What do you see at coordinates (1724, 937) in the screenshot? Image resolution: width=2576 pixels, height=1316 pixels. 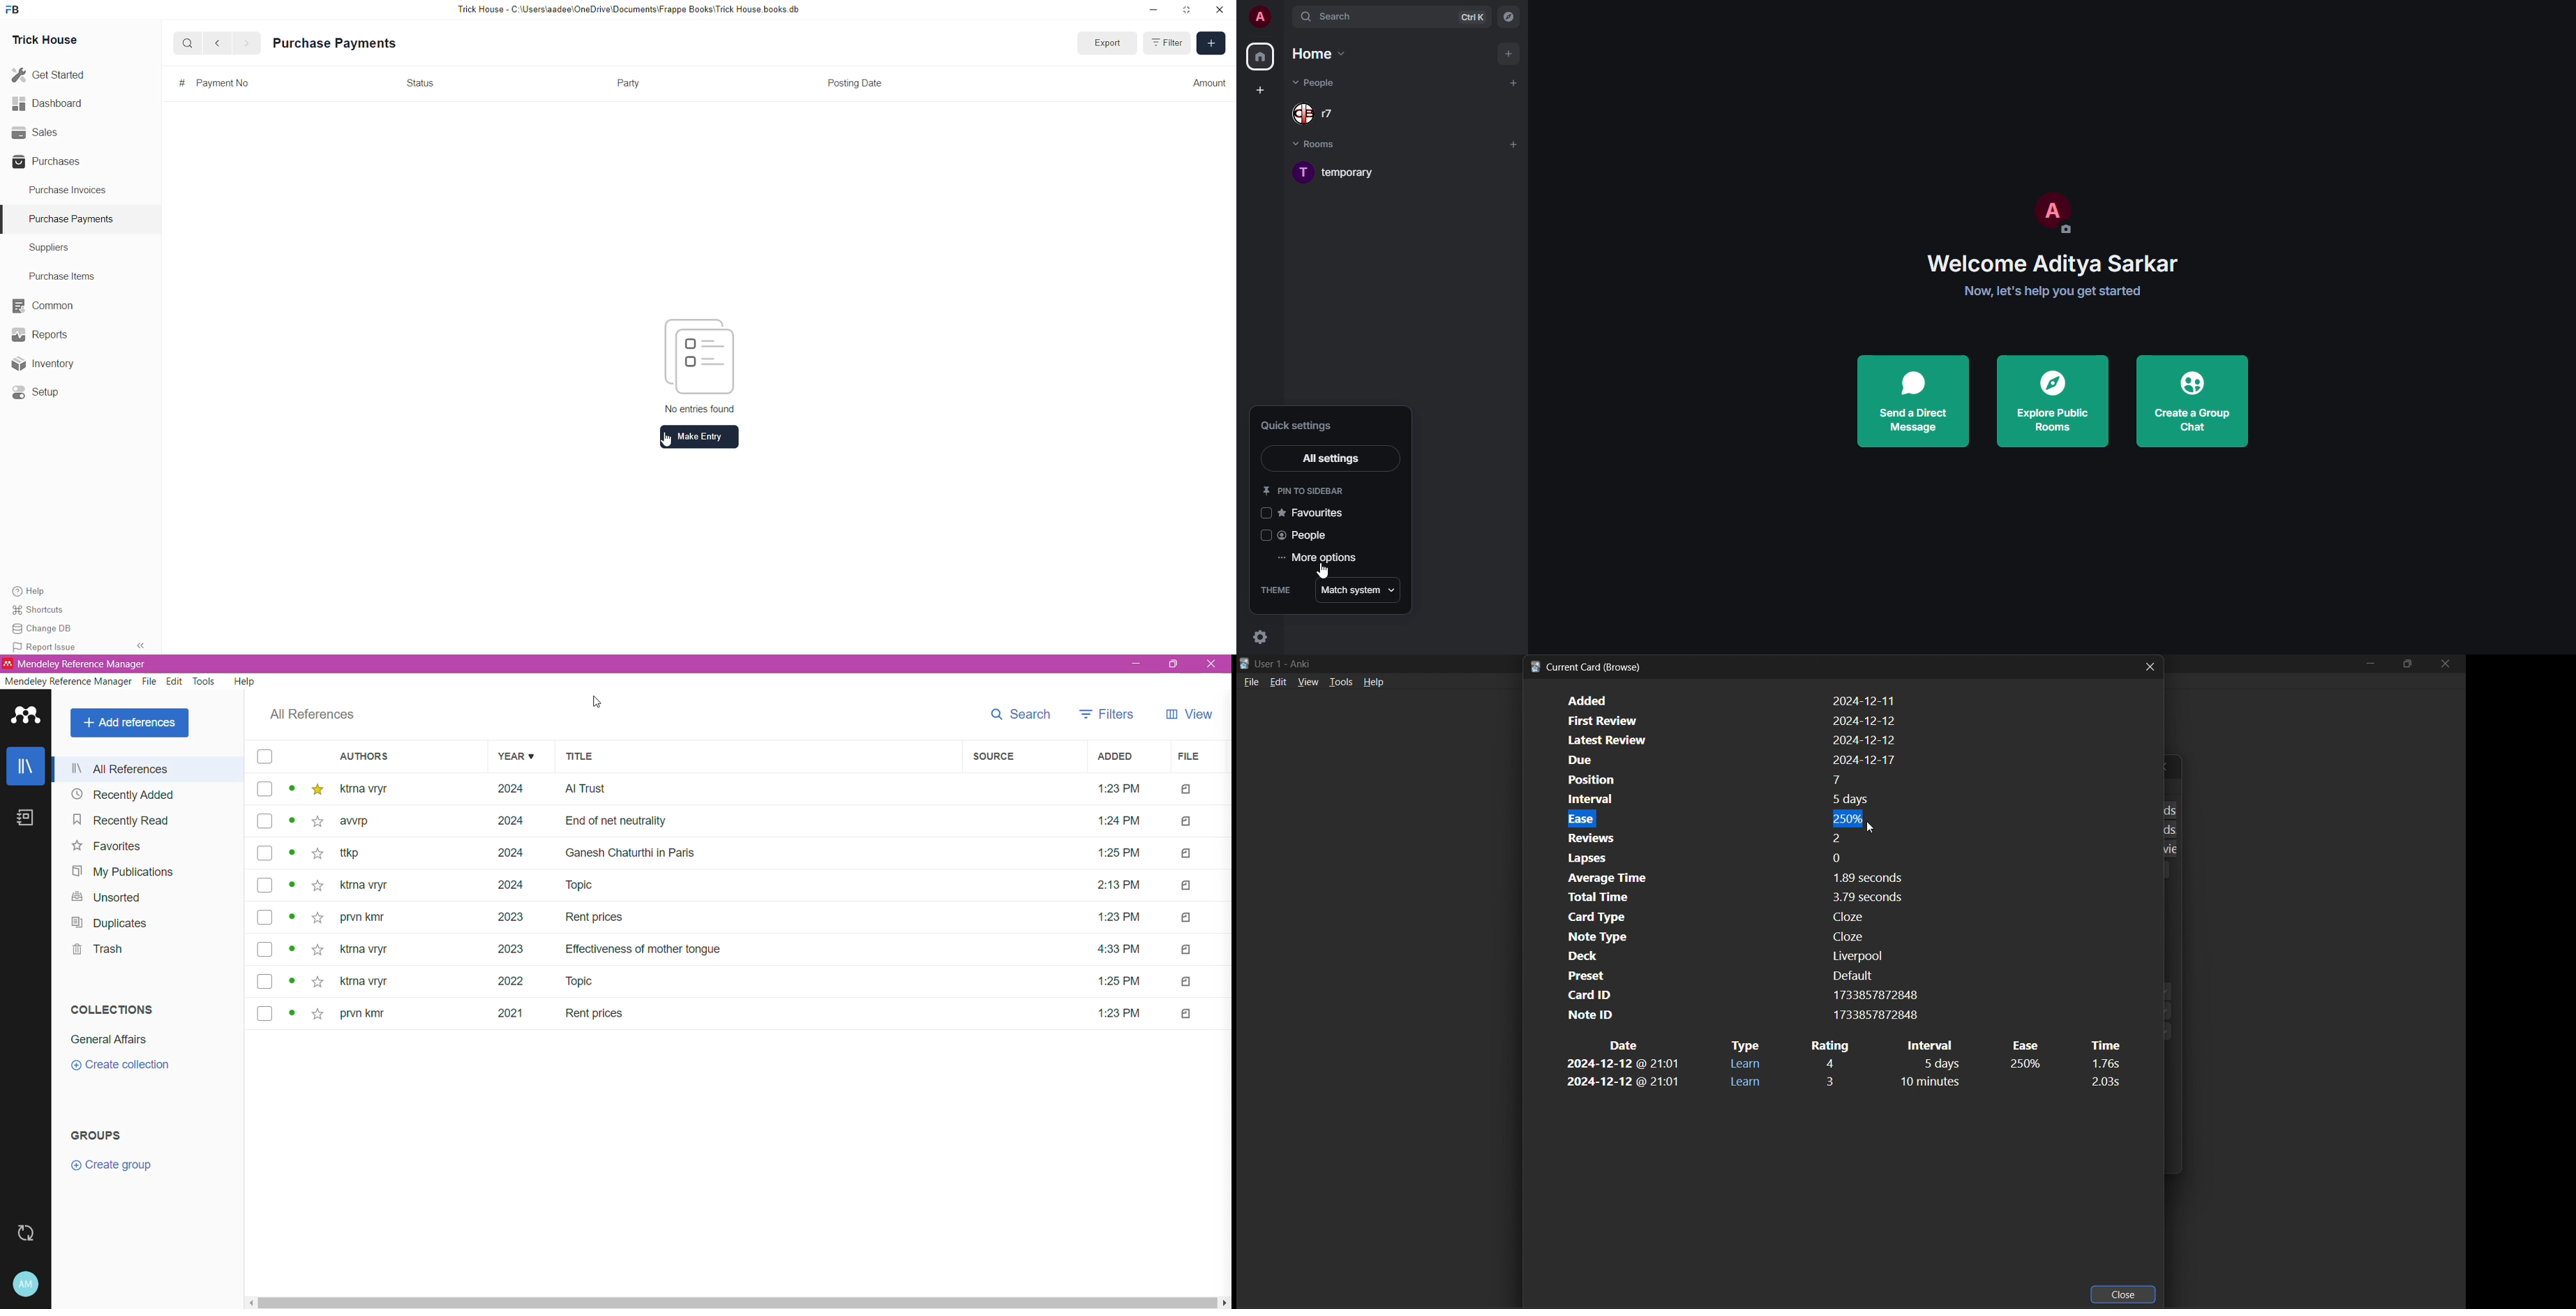 I see `note type` at bounding box center [1724, 937].